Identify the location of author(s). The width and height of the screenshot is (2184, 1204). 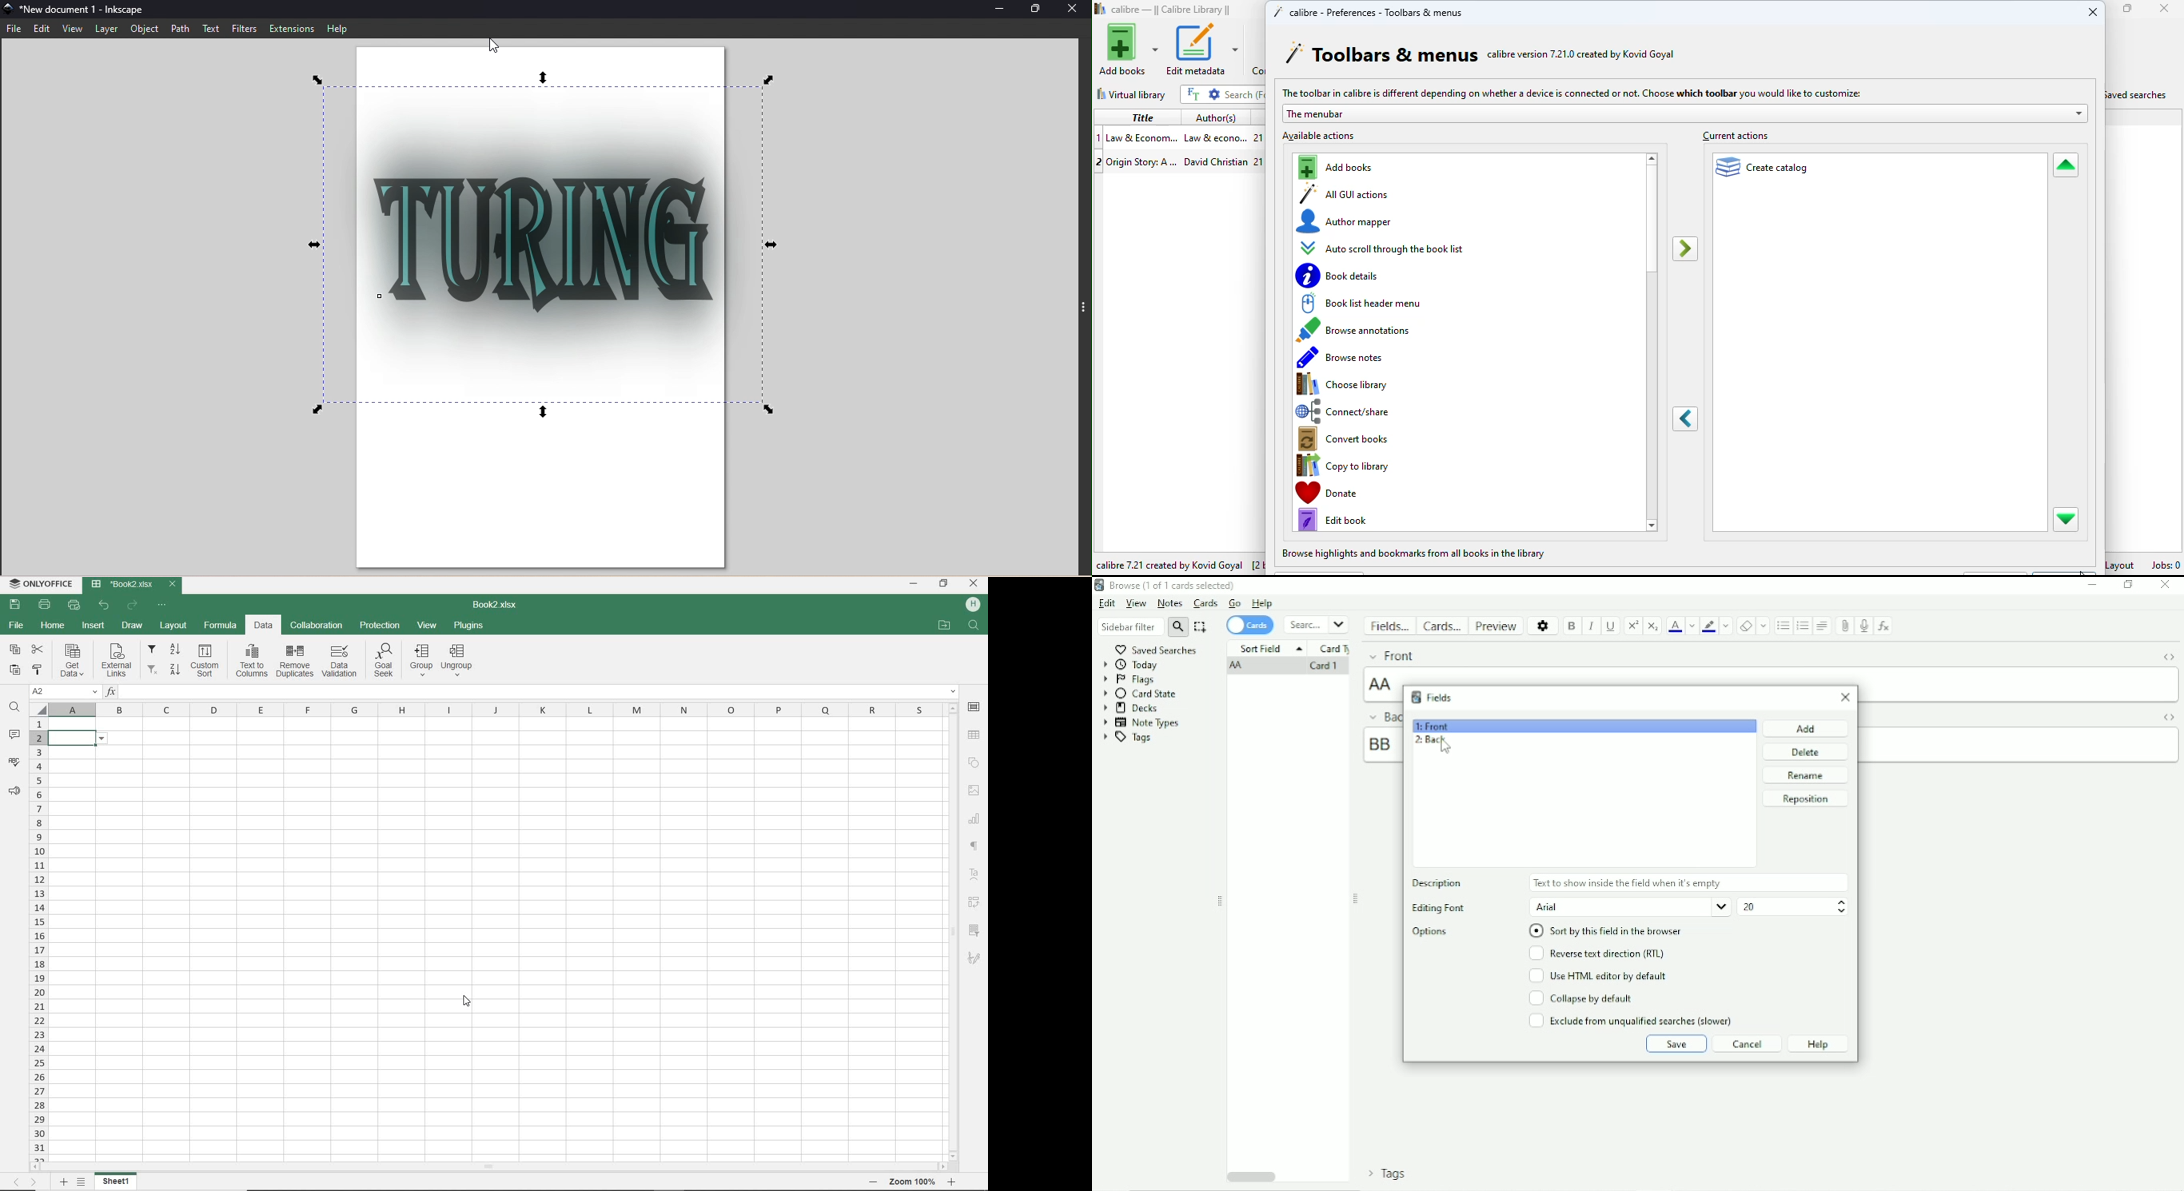
(1216, 118).